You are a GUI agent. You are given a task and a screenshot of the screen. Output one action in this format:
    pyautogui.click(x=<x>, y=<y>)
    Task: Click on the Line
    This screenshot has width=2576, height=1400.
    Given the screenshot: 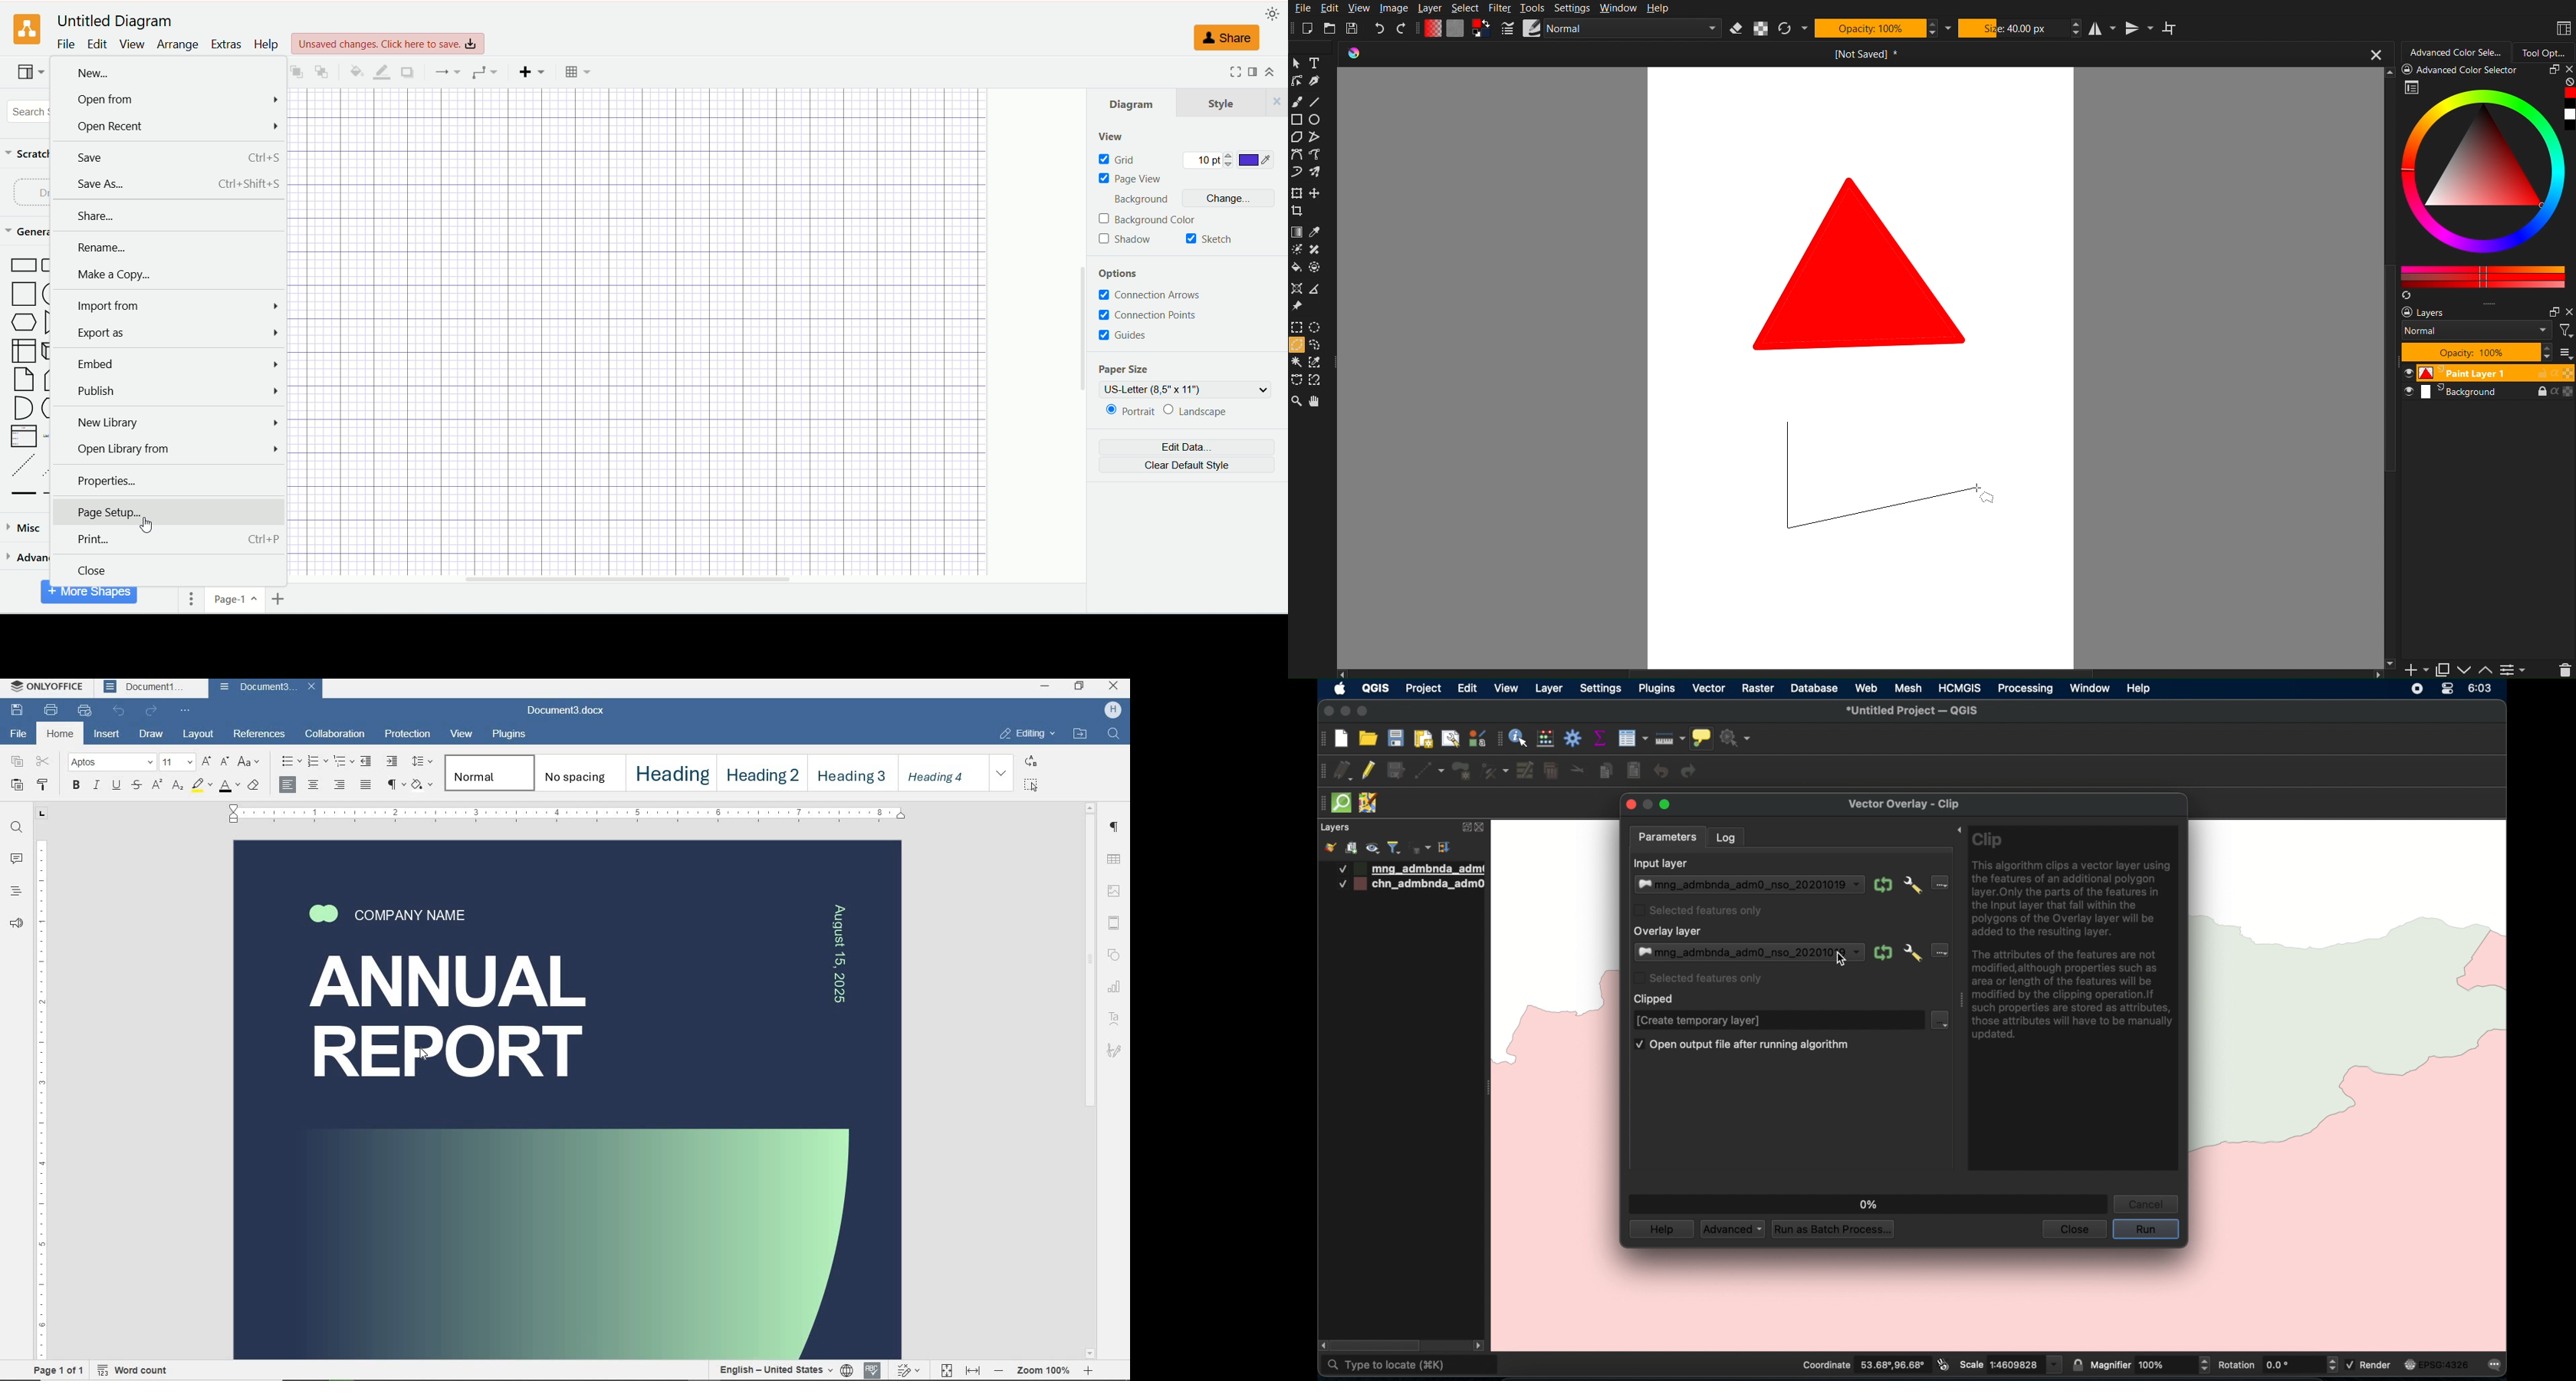 What is the action you would take?
    pyautogui.click(x=1319, y=103)
    